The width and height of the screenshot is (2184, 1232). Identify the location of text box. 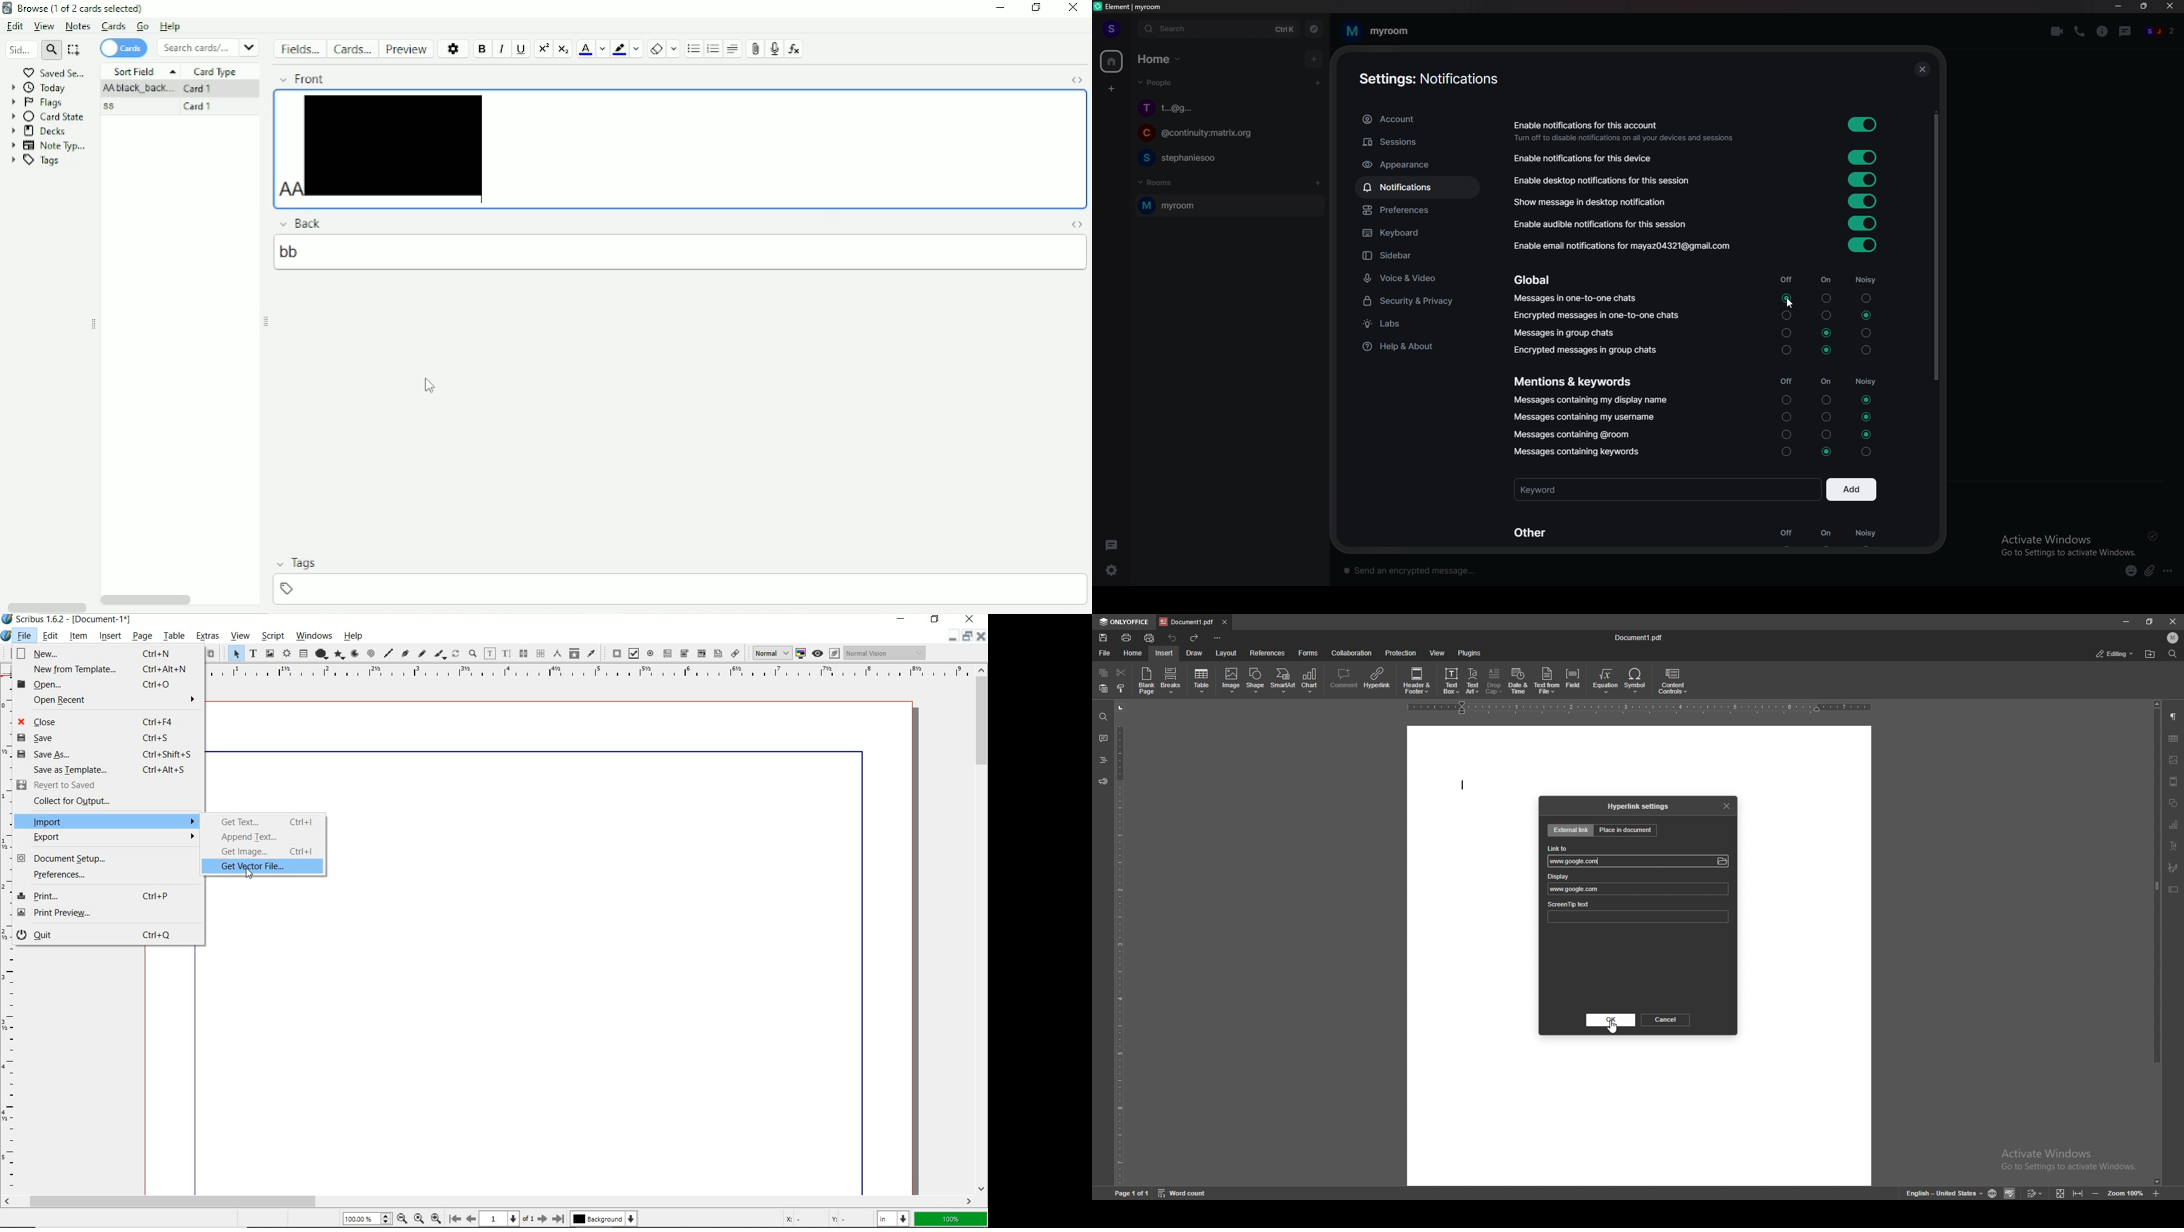
(1451, 682).